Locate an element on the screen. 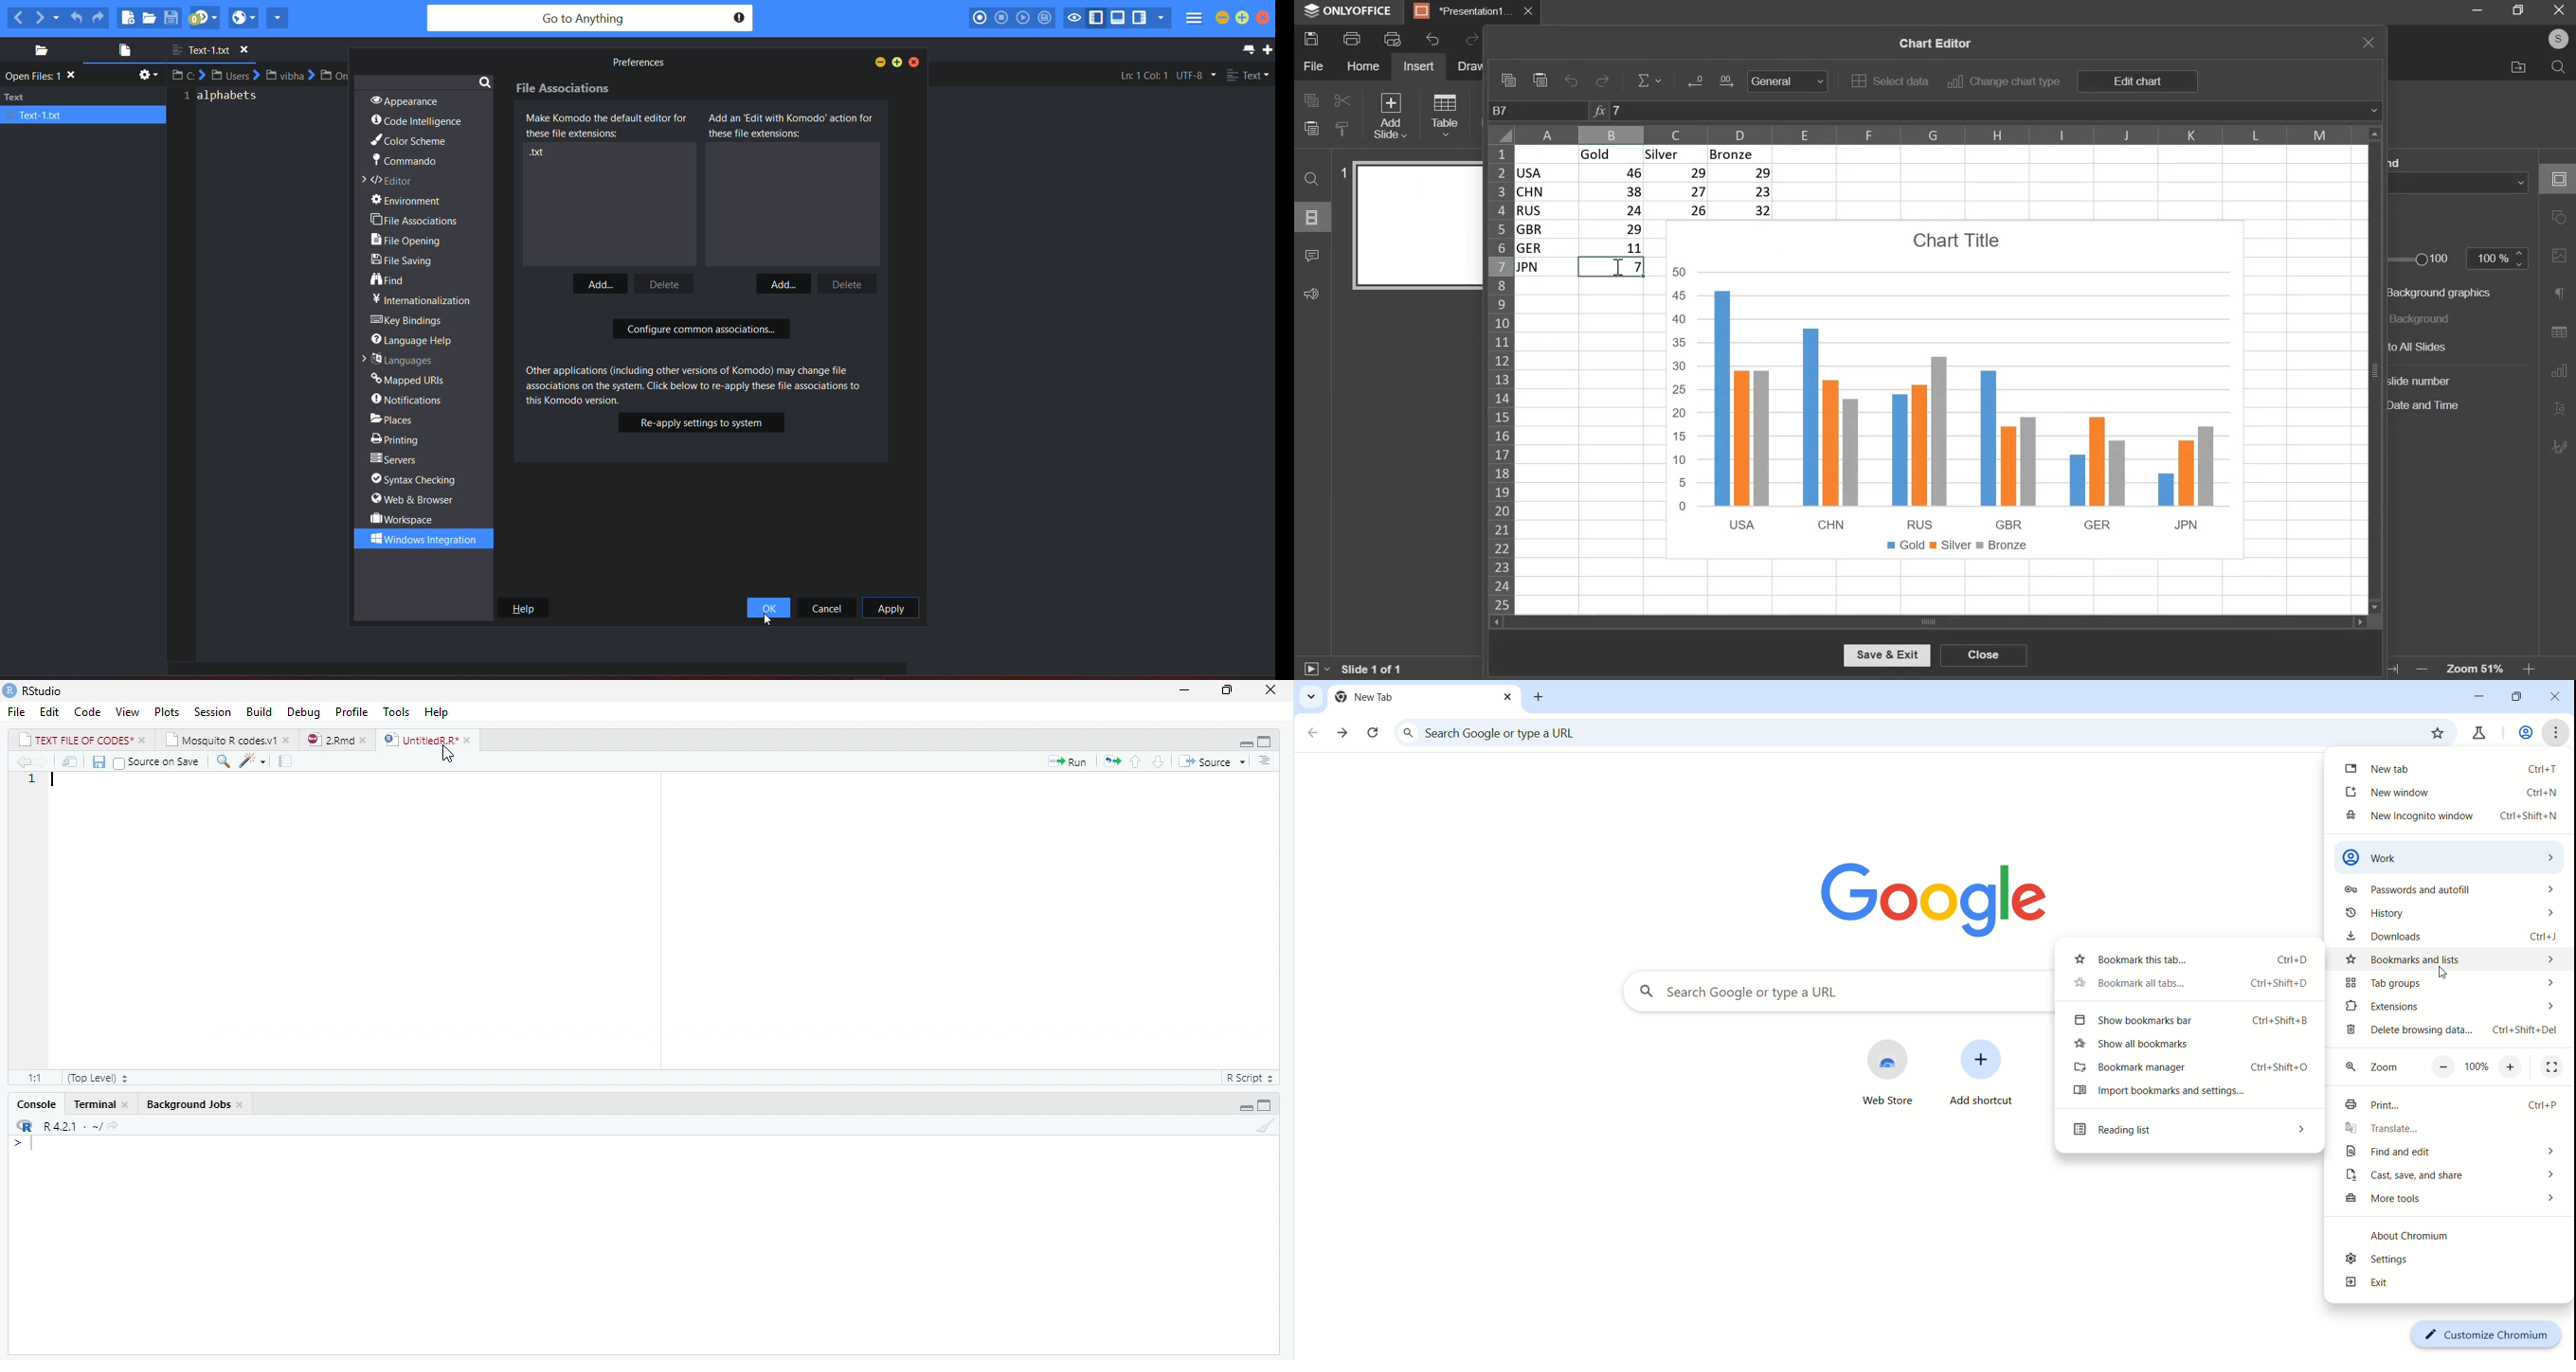 Image resolution: width=2576 pixels, height=1372 pixels. source on save is located at coordinates (159, 762).